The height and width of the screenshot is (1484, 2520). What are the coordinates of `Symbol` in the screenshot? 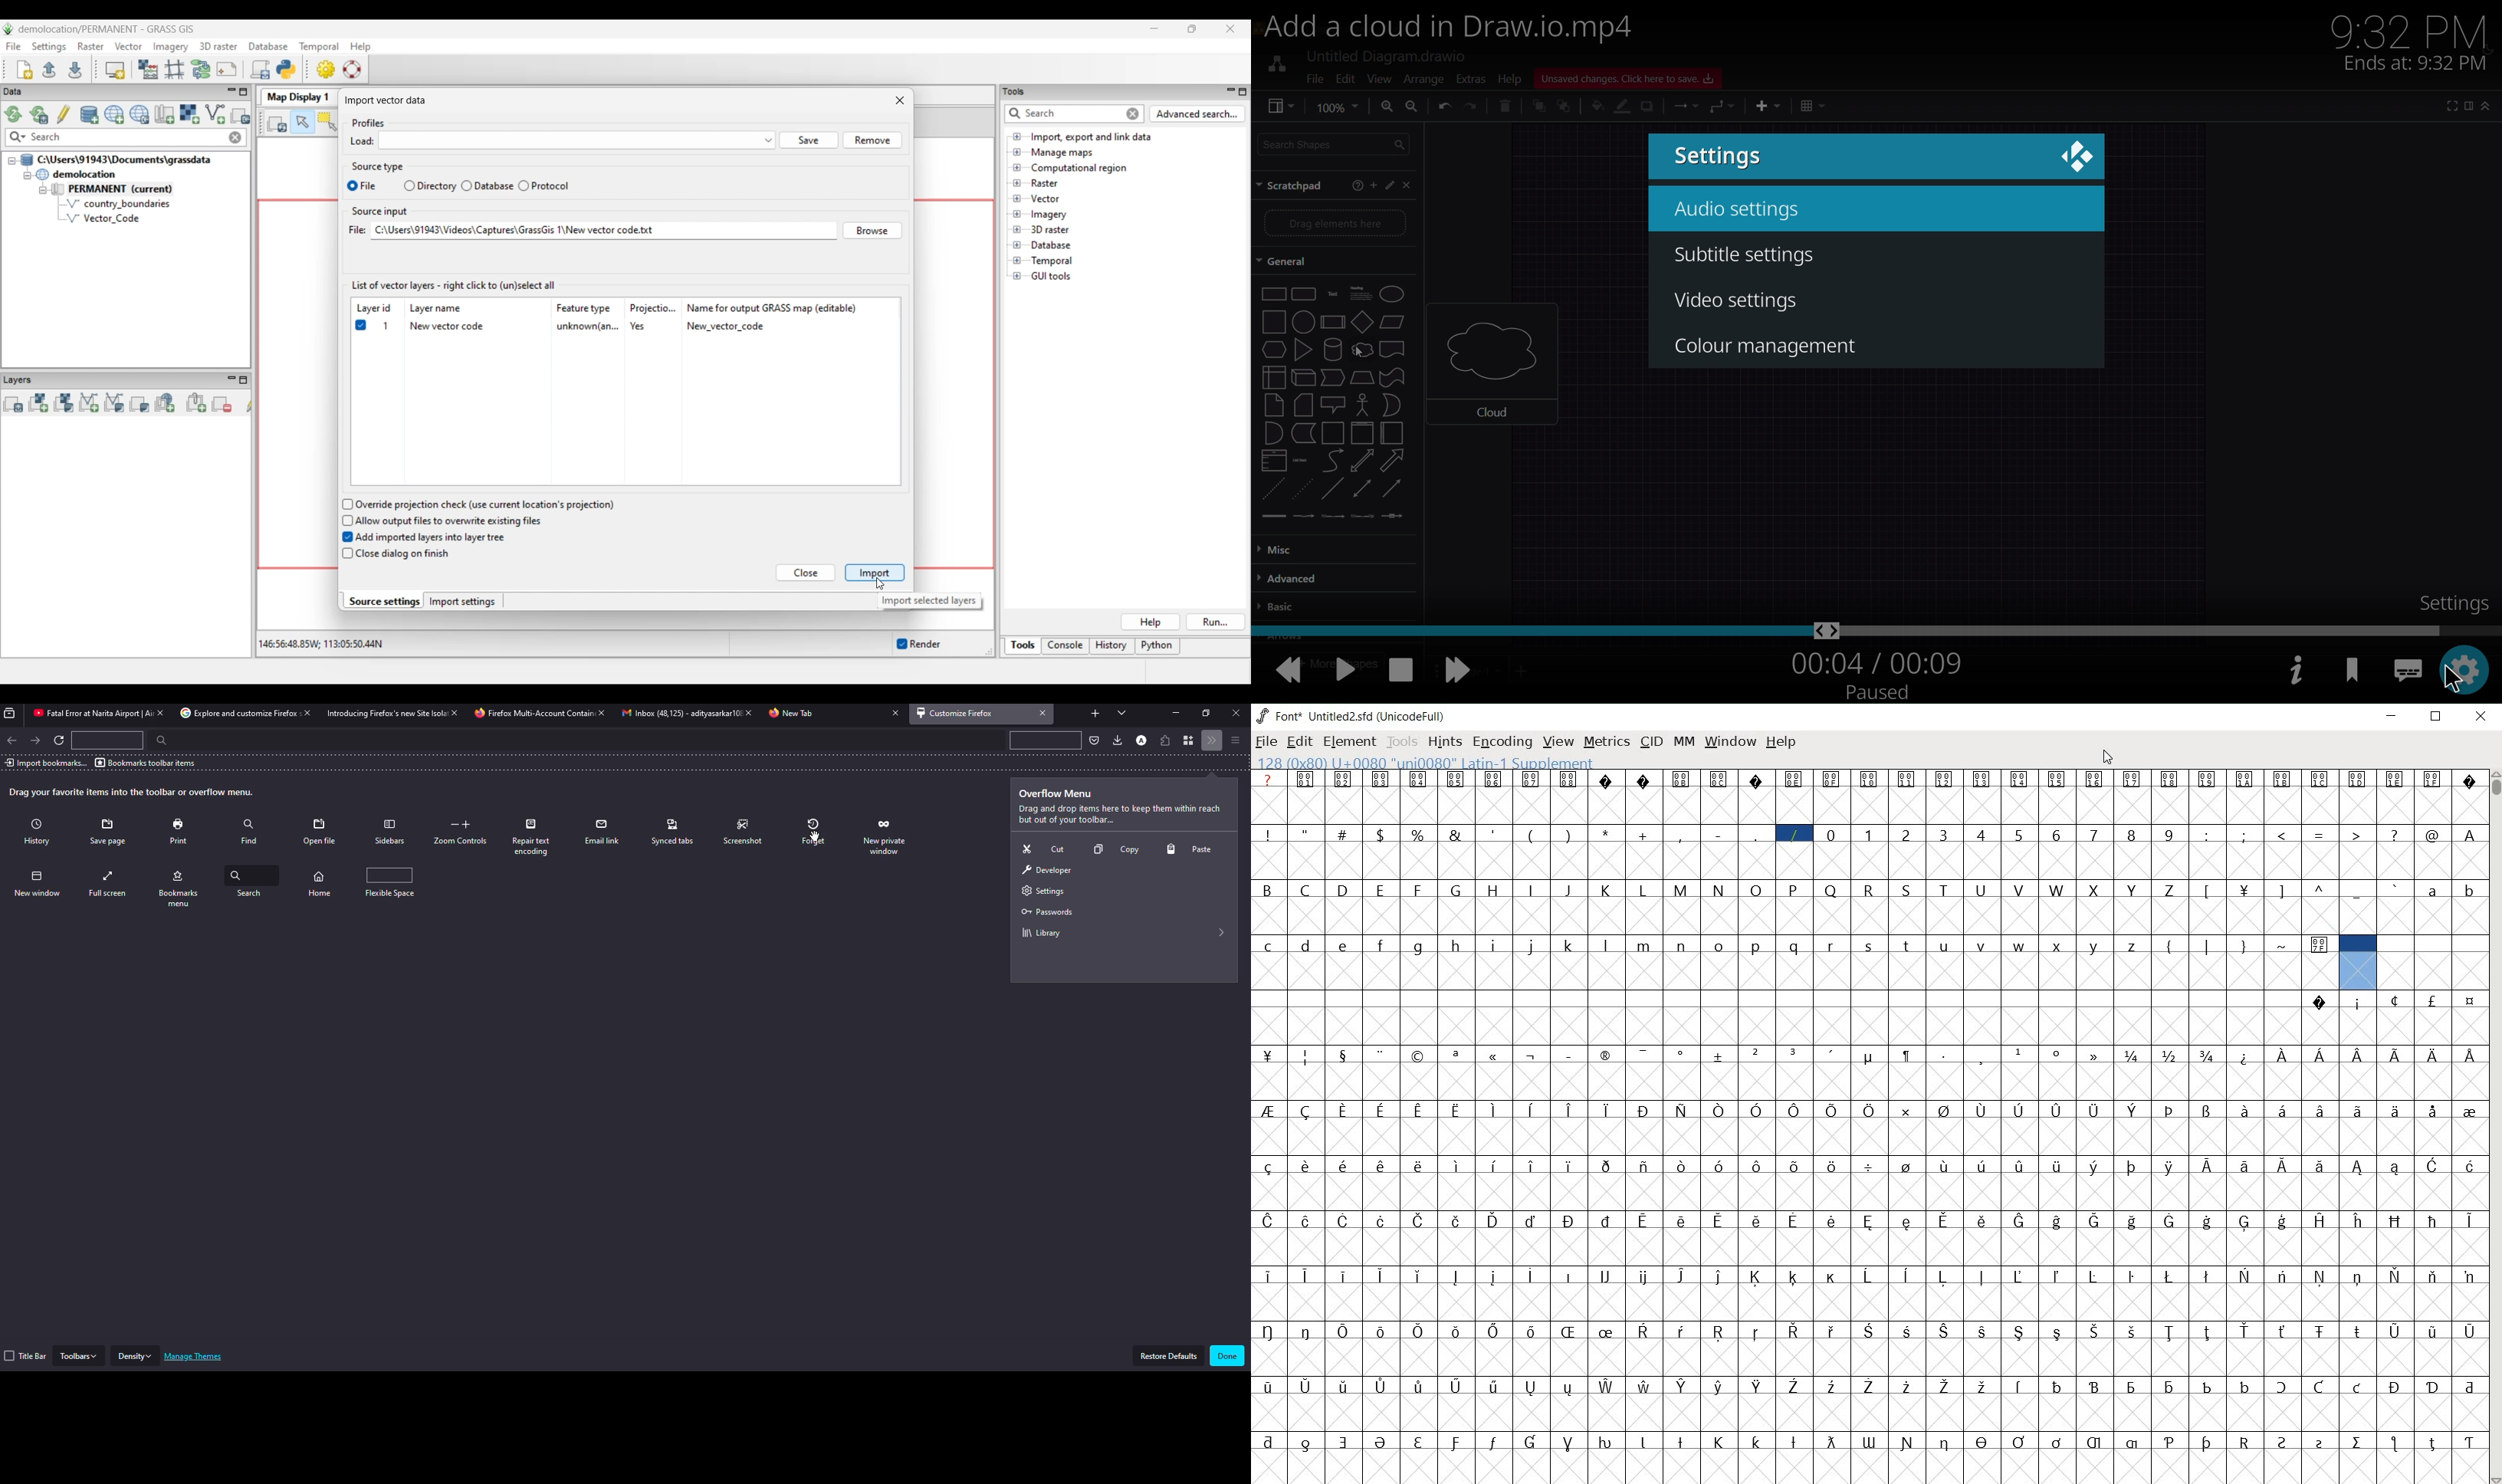 It's located at (2358, 1053).